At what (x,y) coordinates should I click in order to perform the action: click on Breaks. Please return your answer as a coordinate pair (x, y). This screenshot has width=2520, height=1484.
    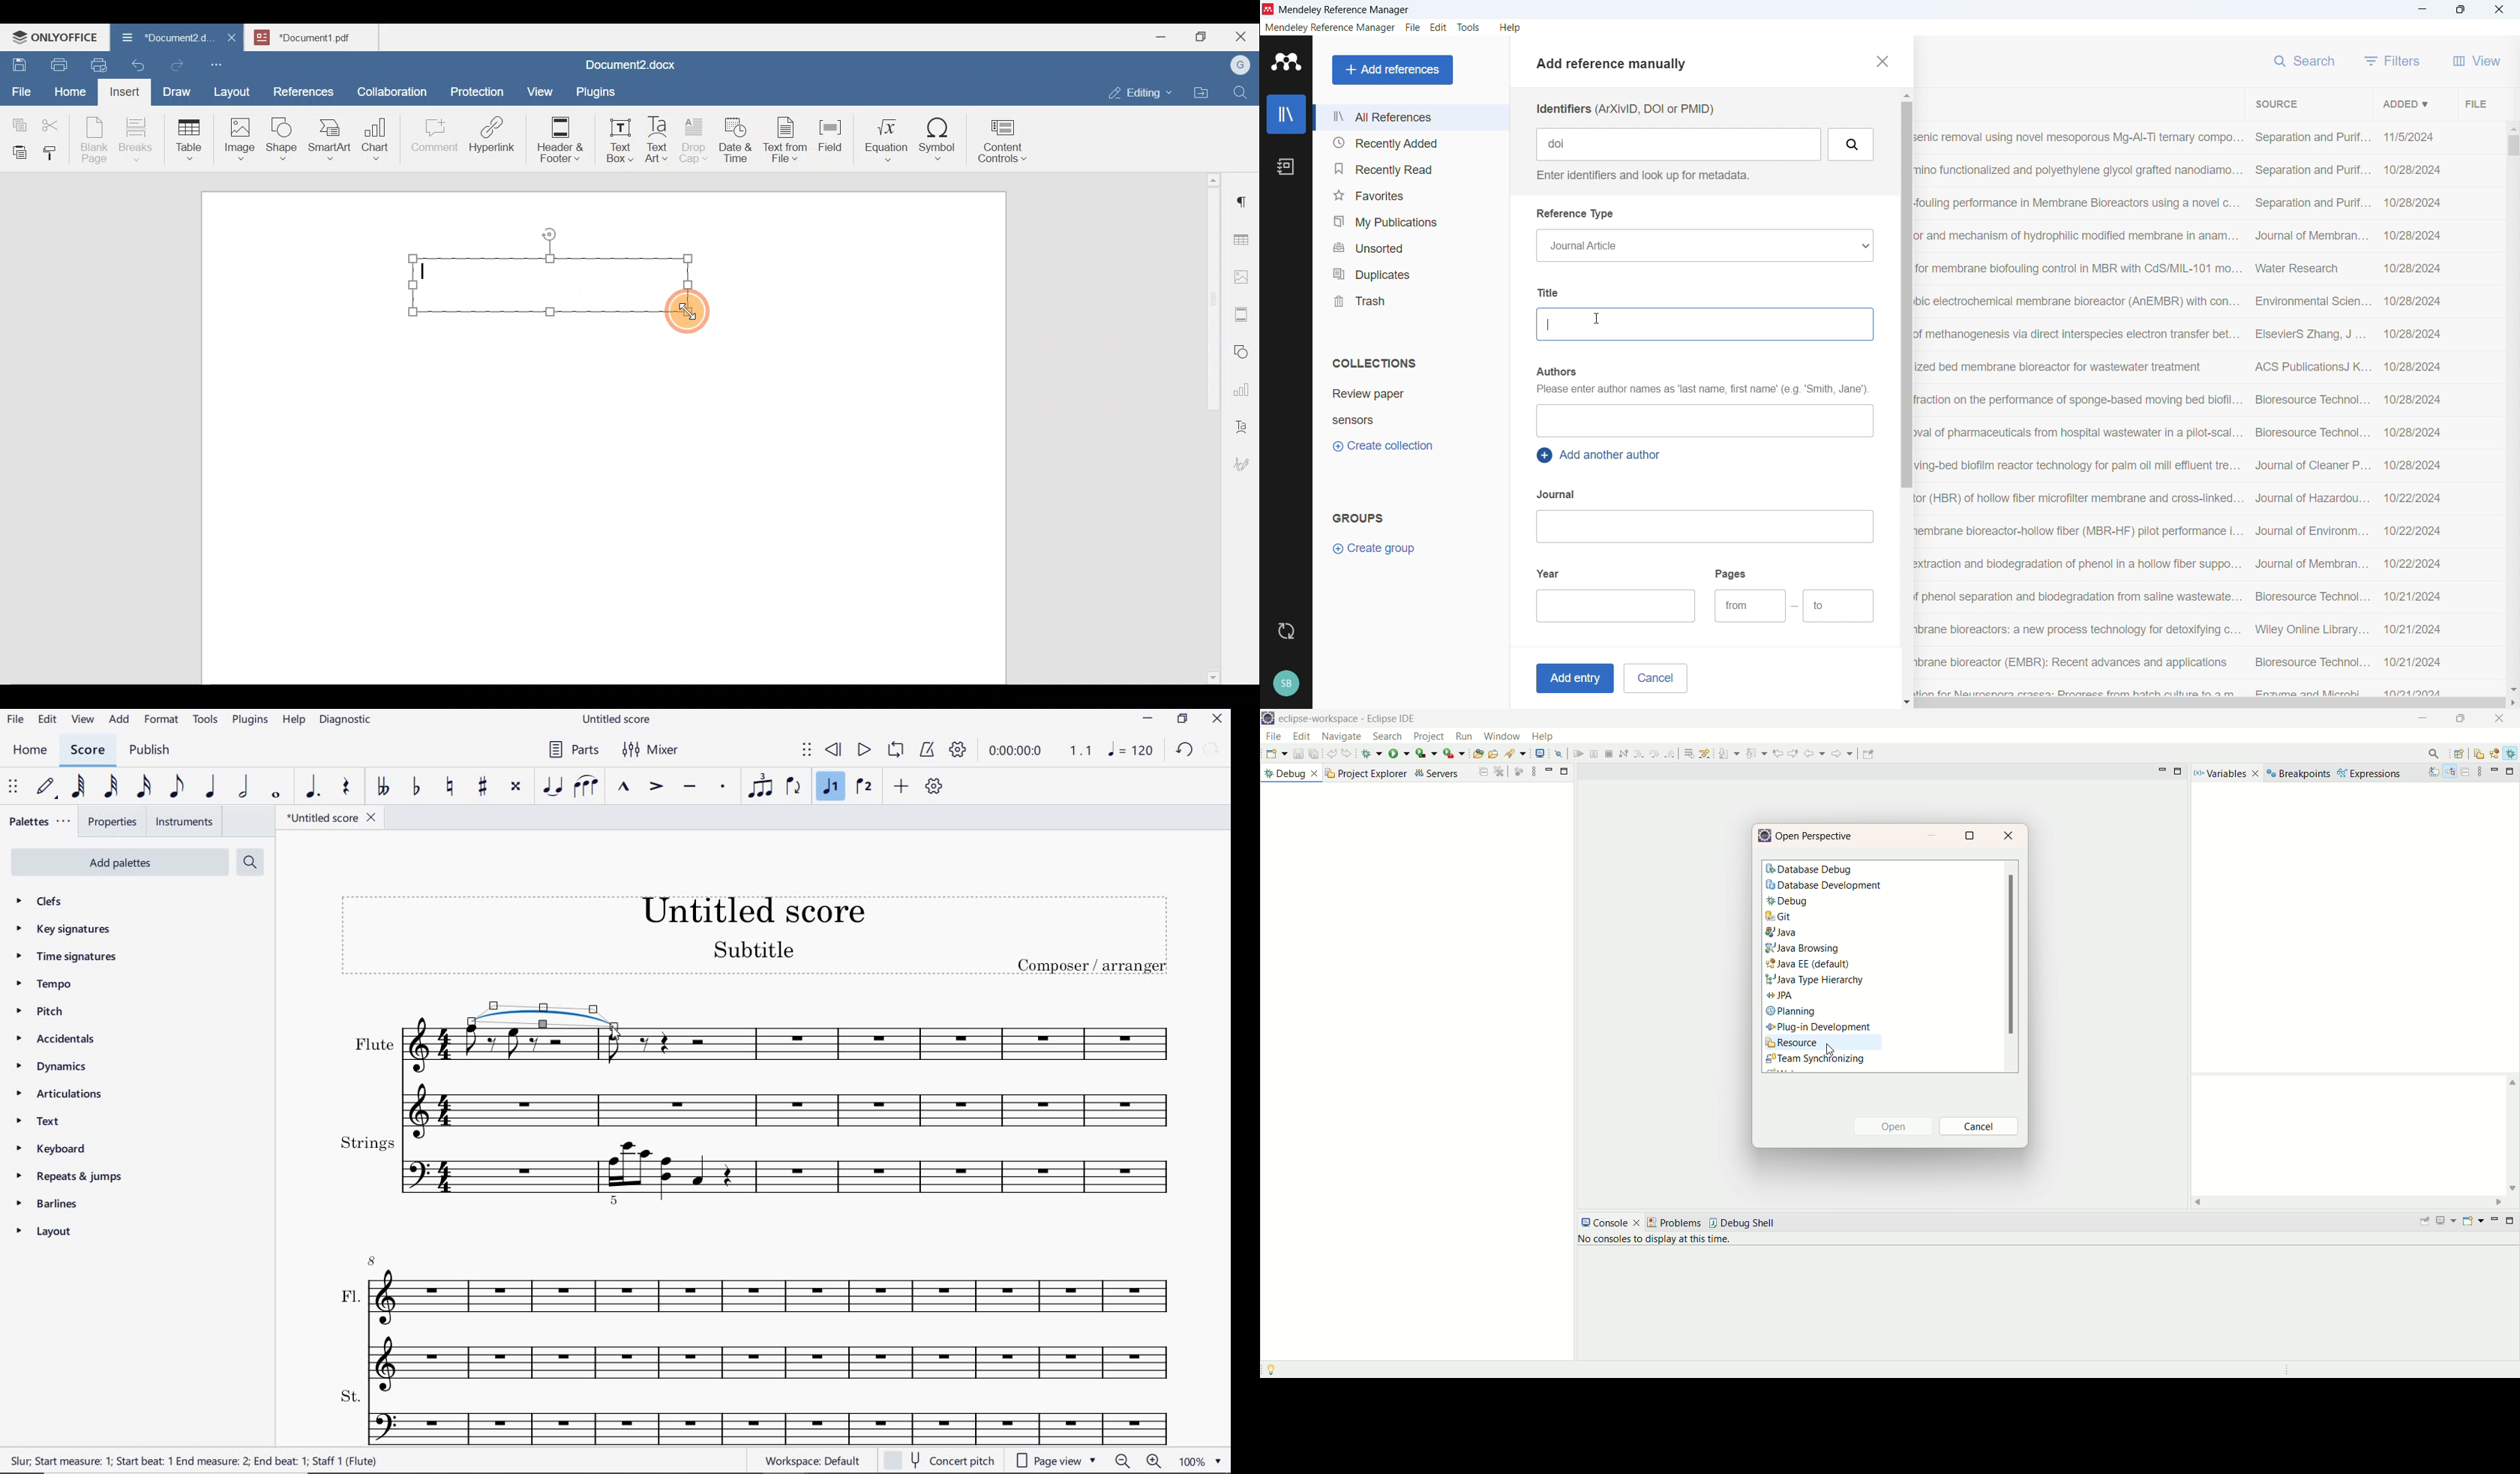
    Looking at the image, I should click on (135, 140).